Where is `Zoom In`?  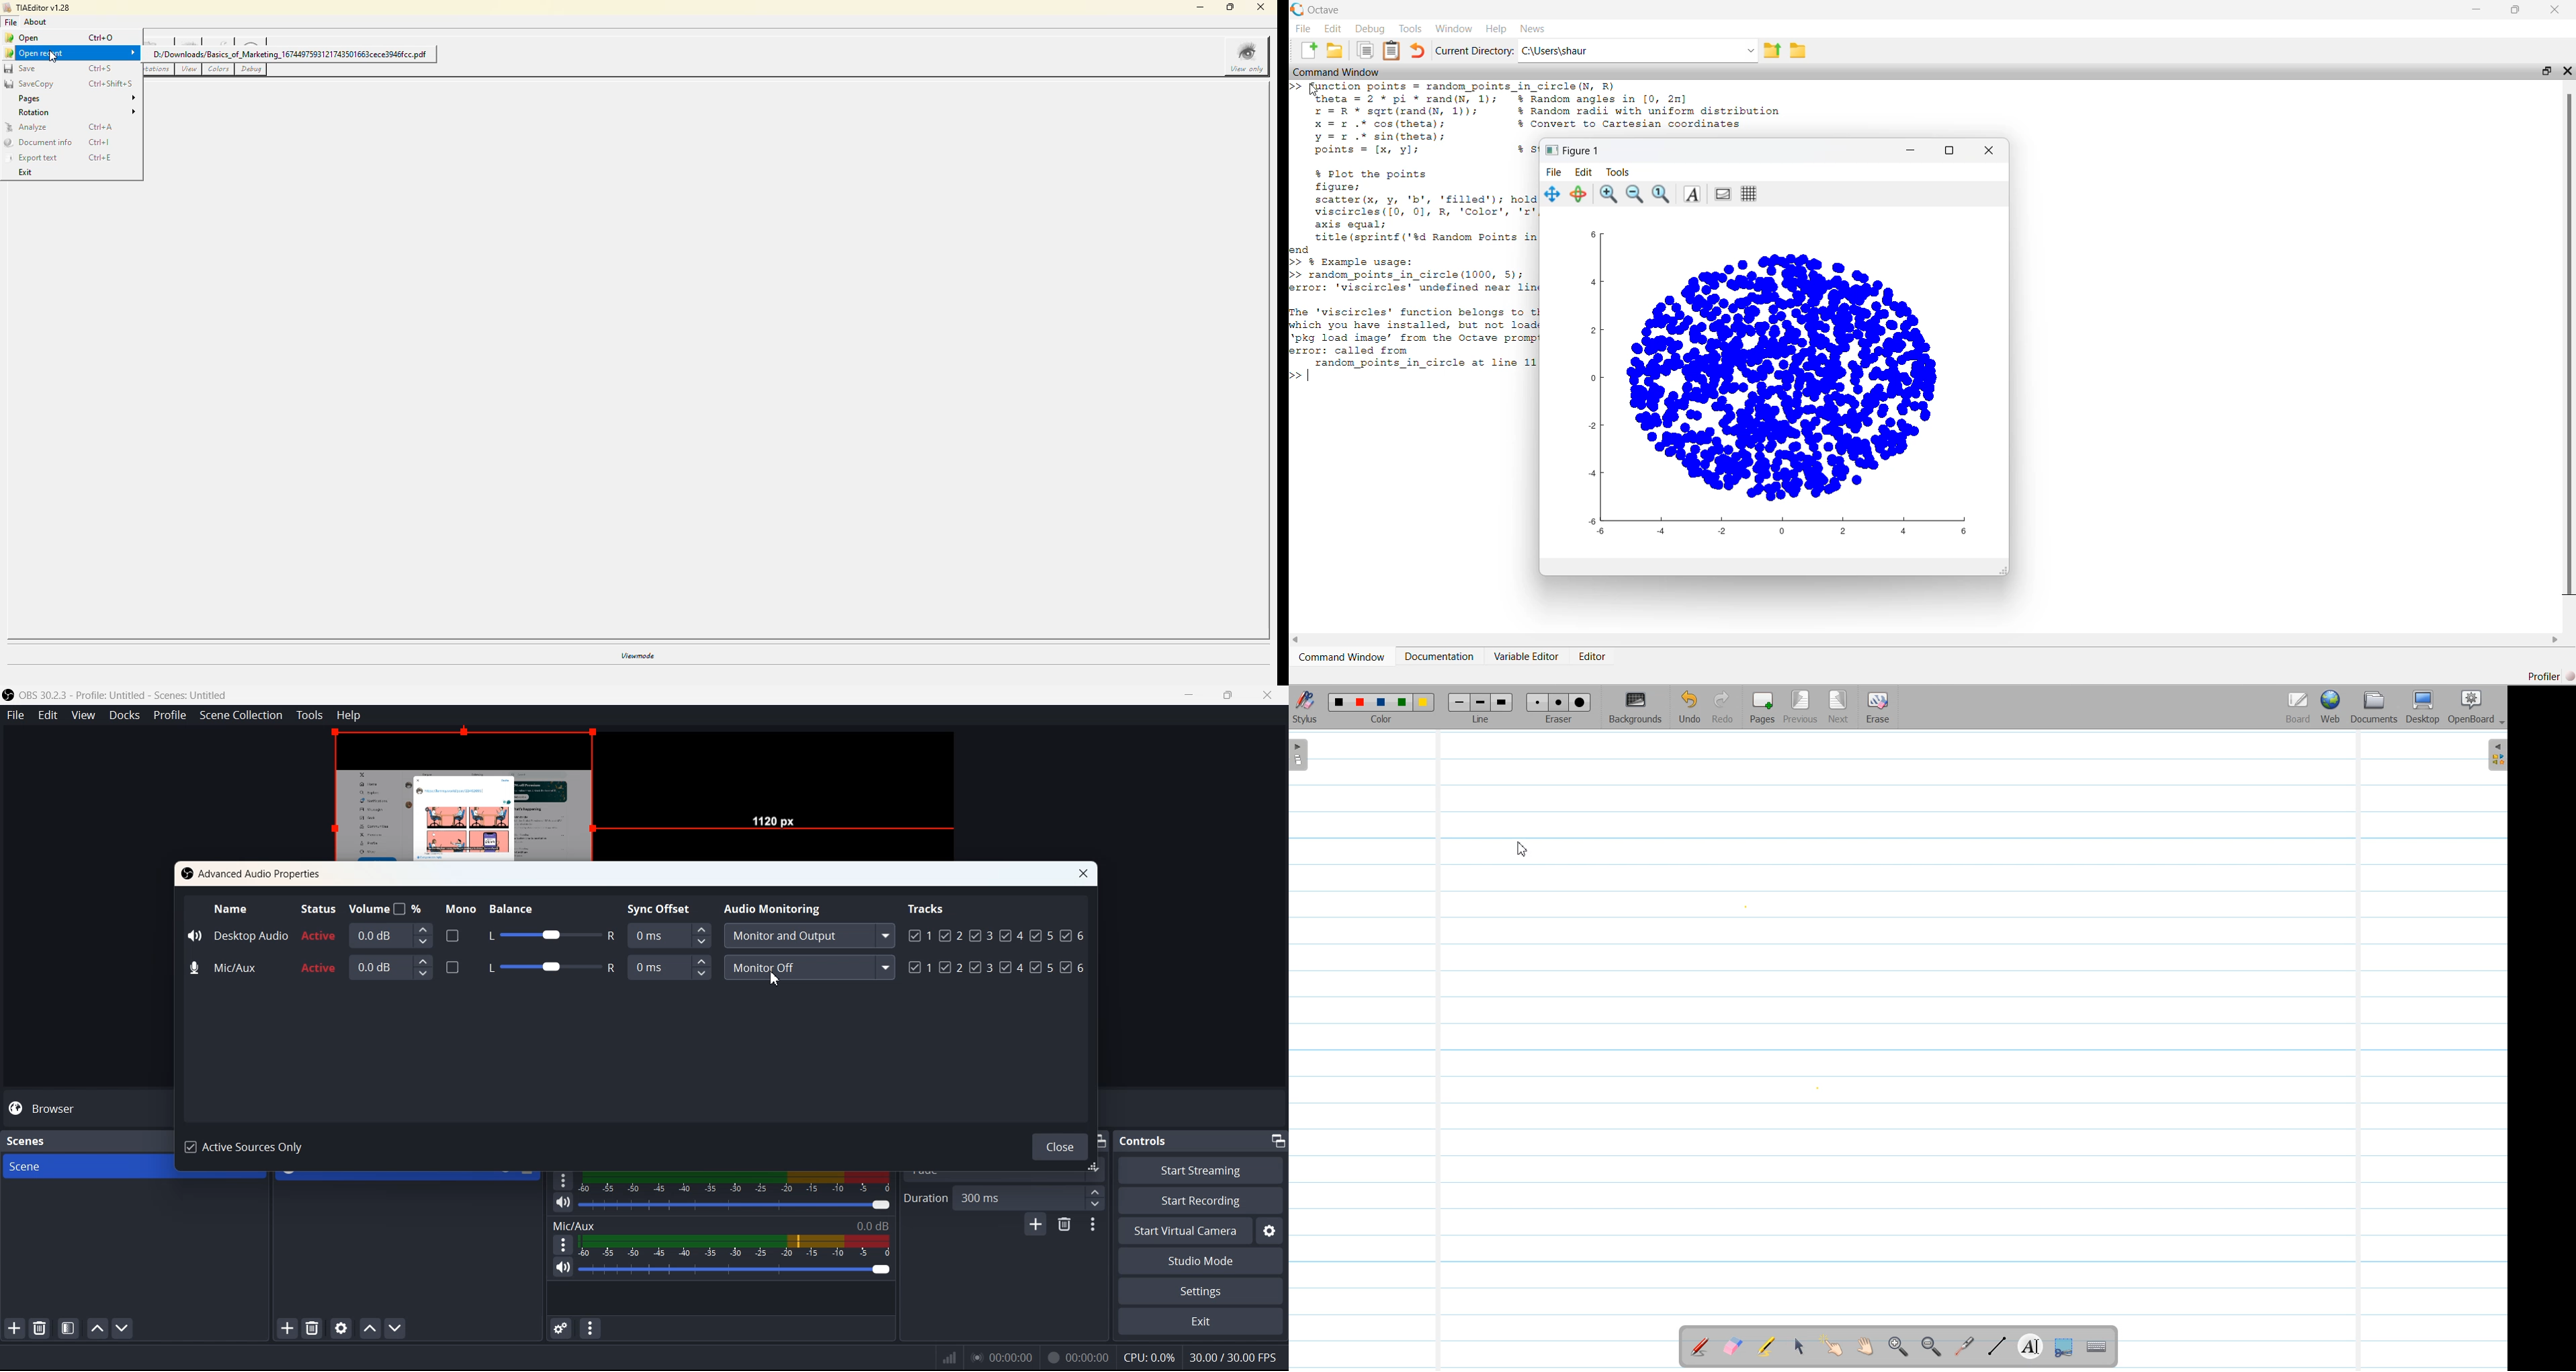
Zoom In is located at coordinates (1607, 195).